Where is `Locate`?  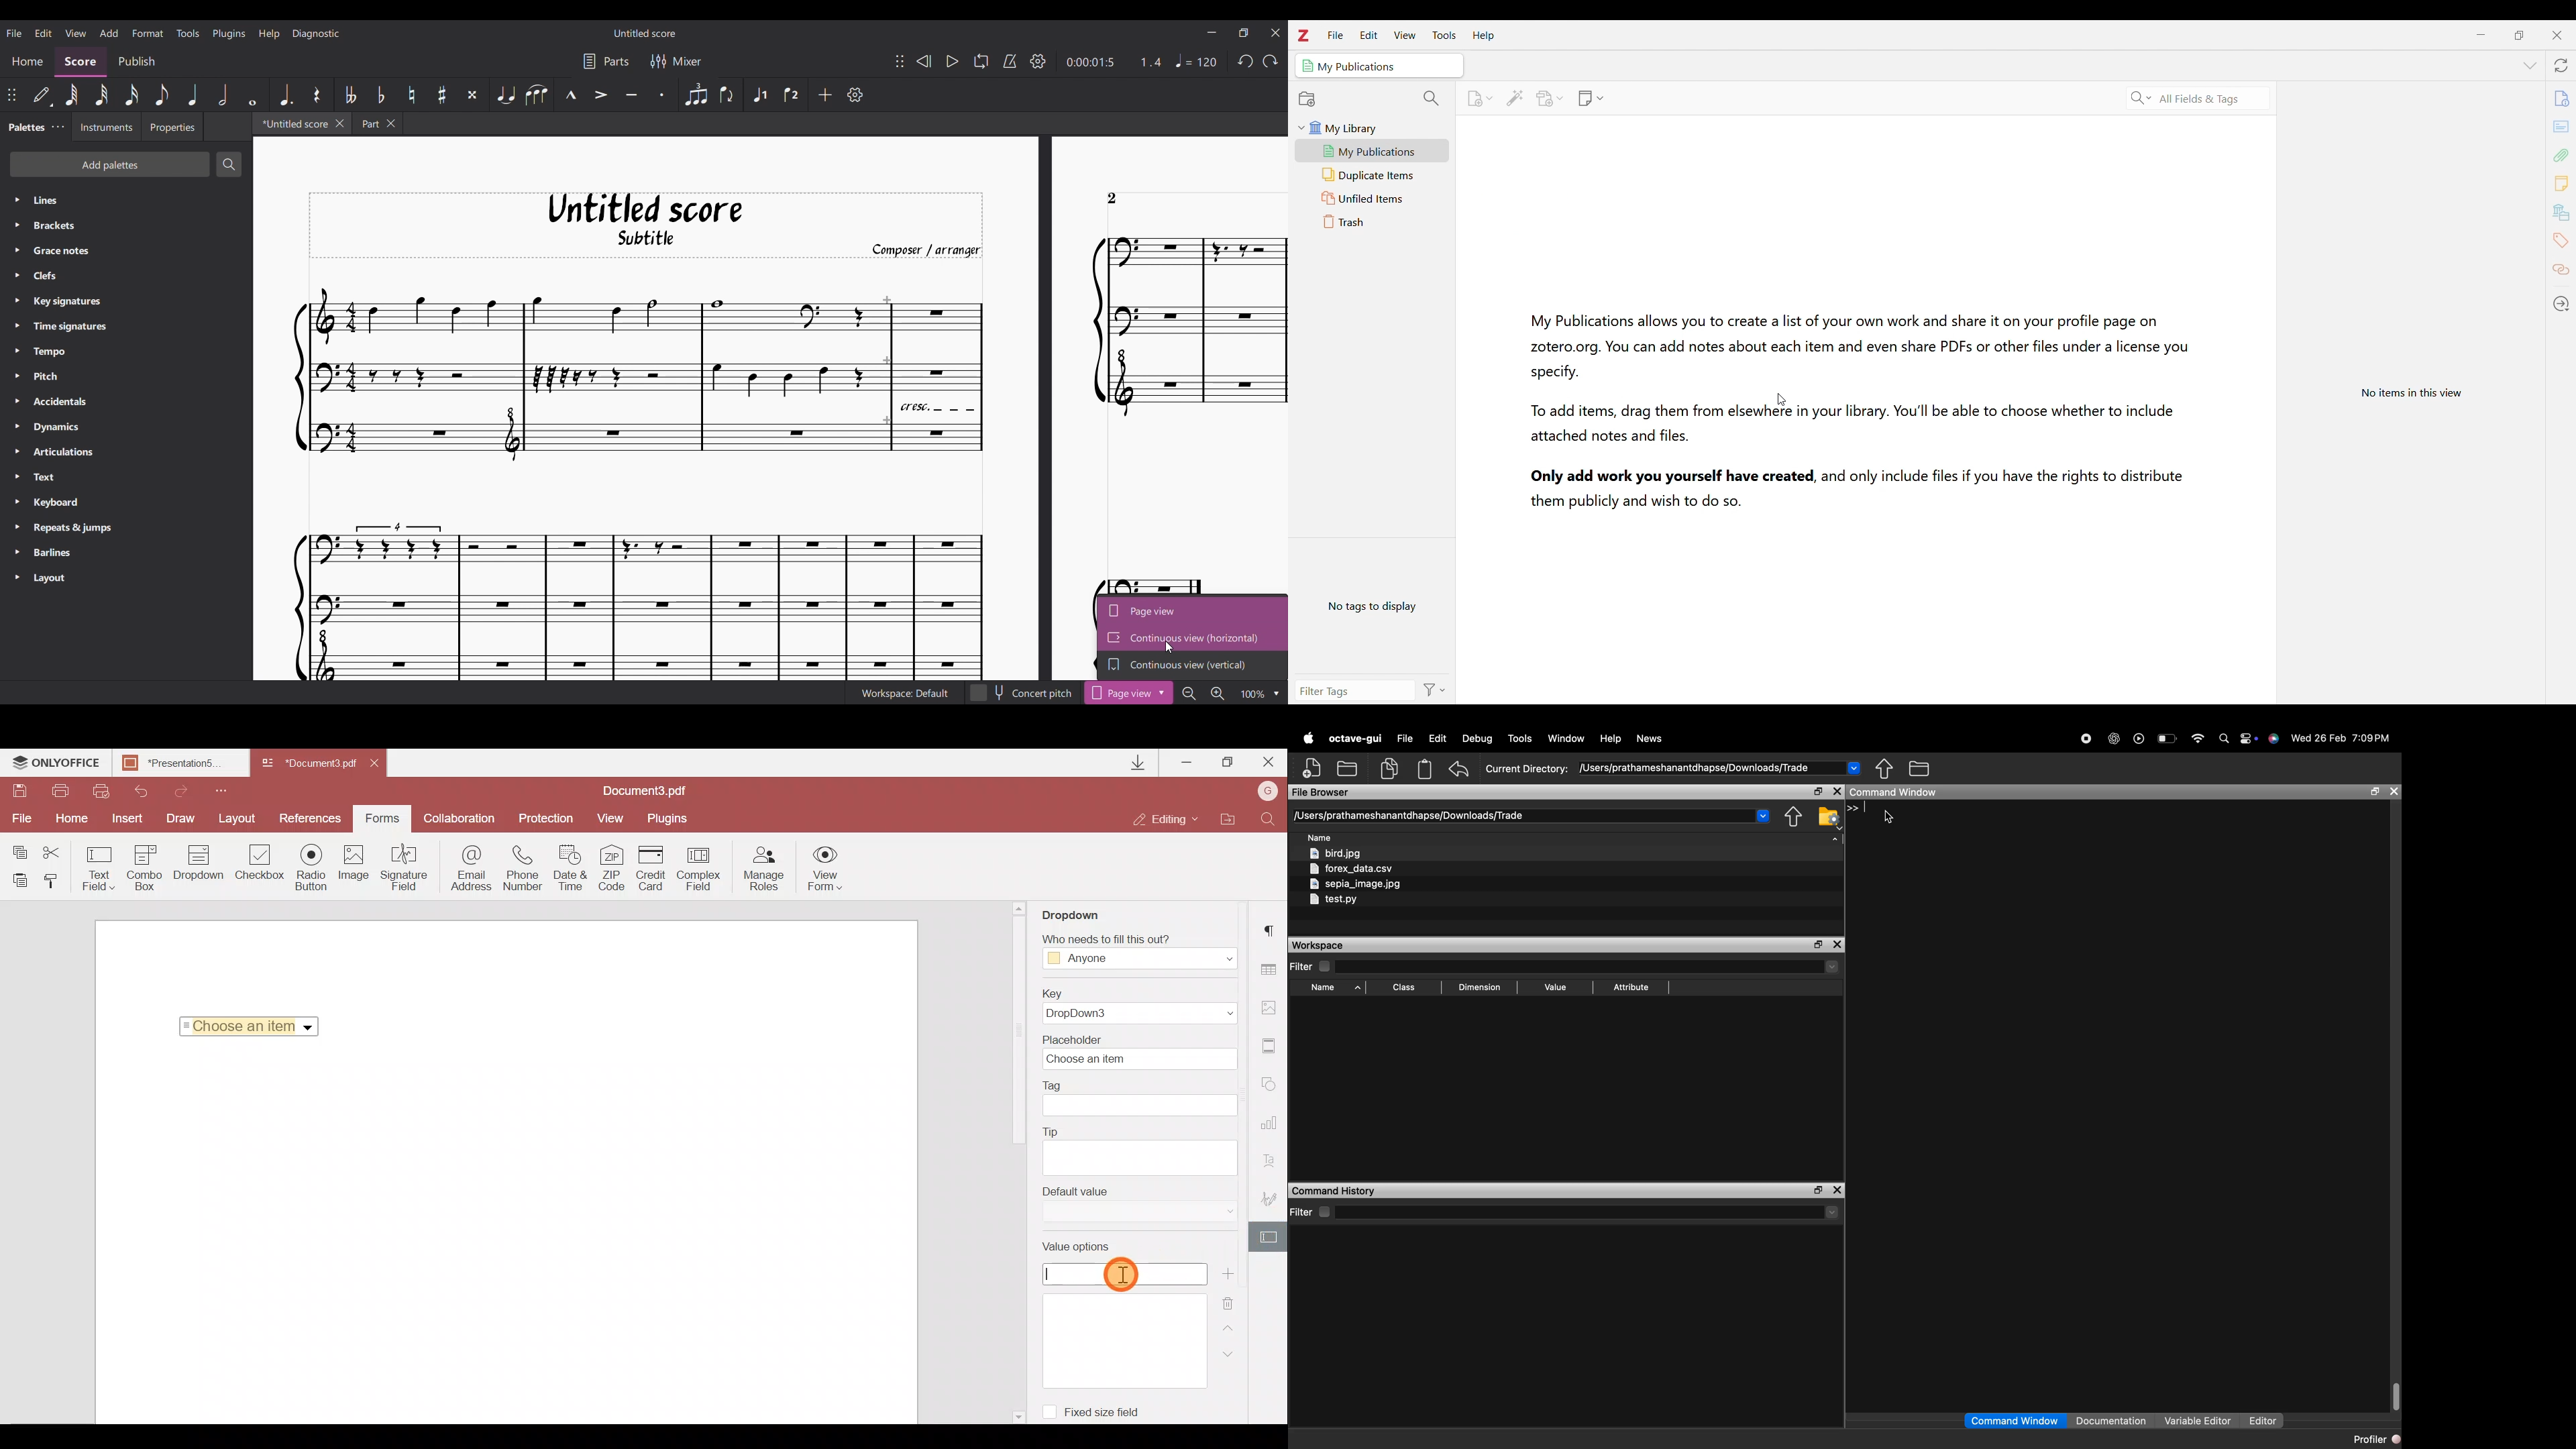
Locate is located at coordinates (2561, 303).